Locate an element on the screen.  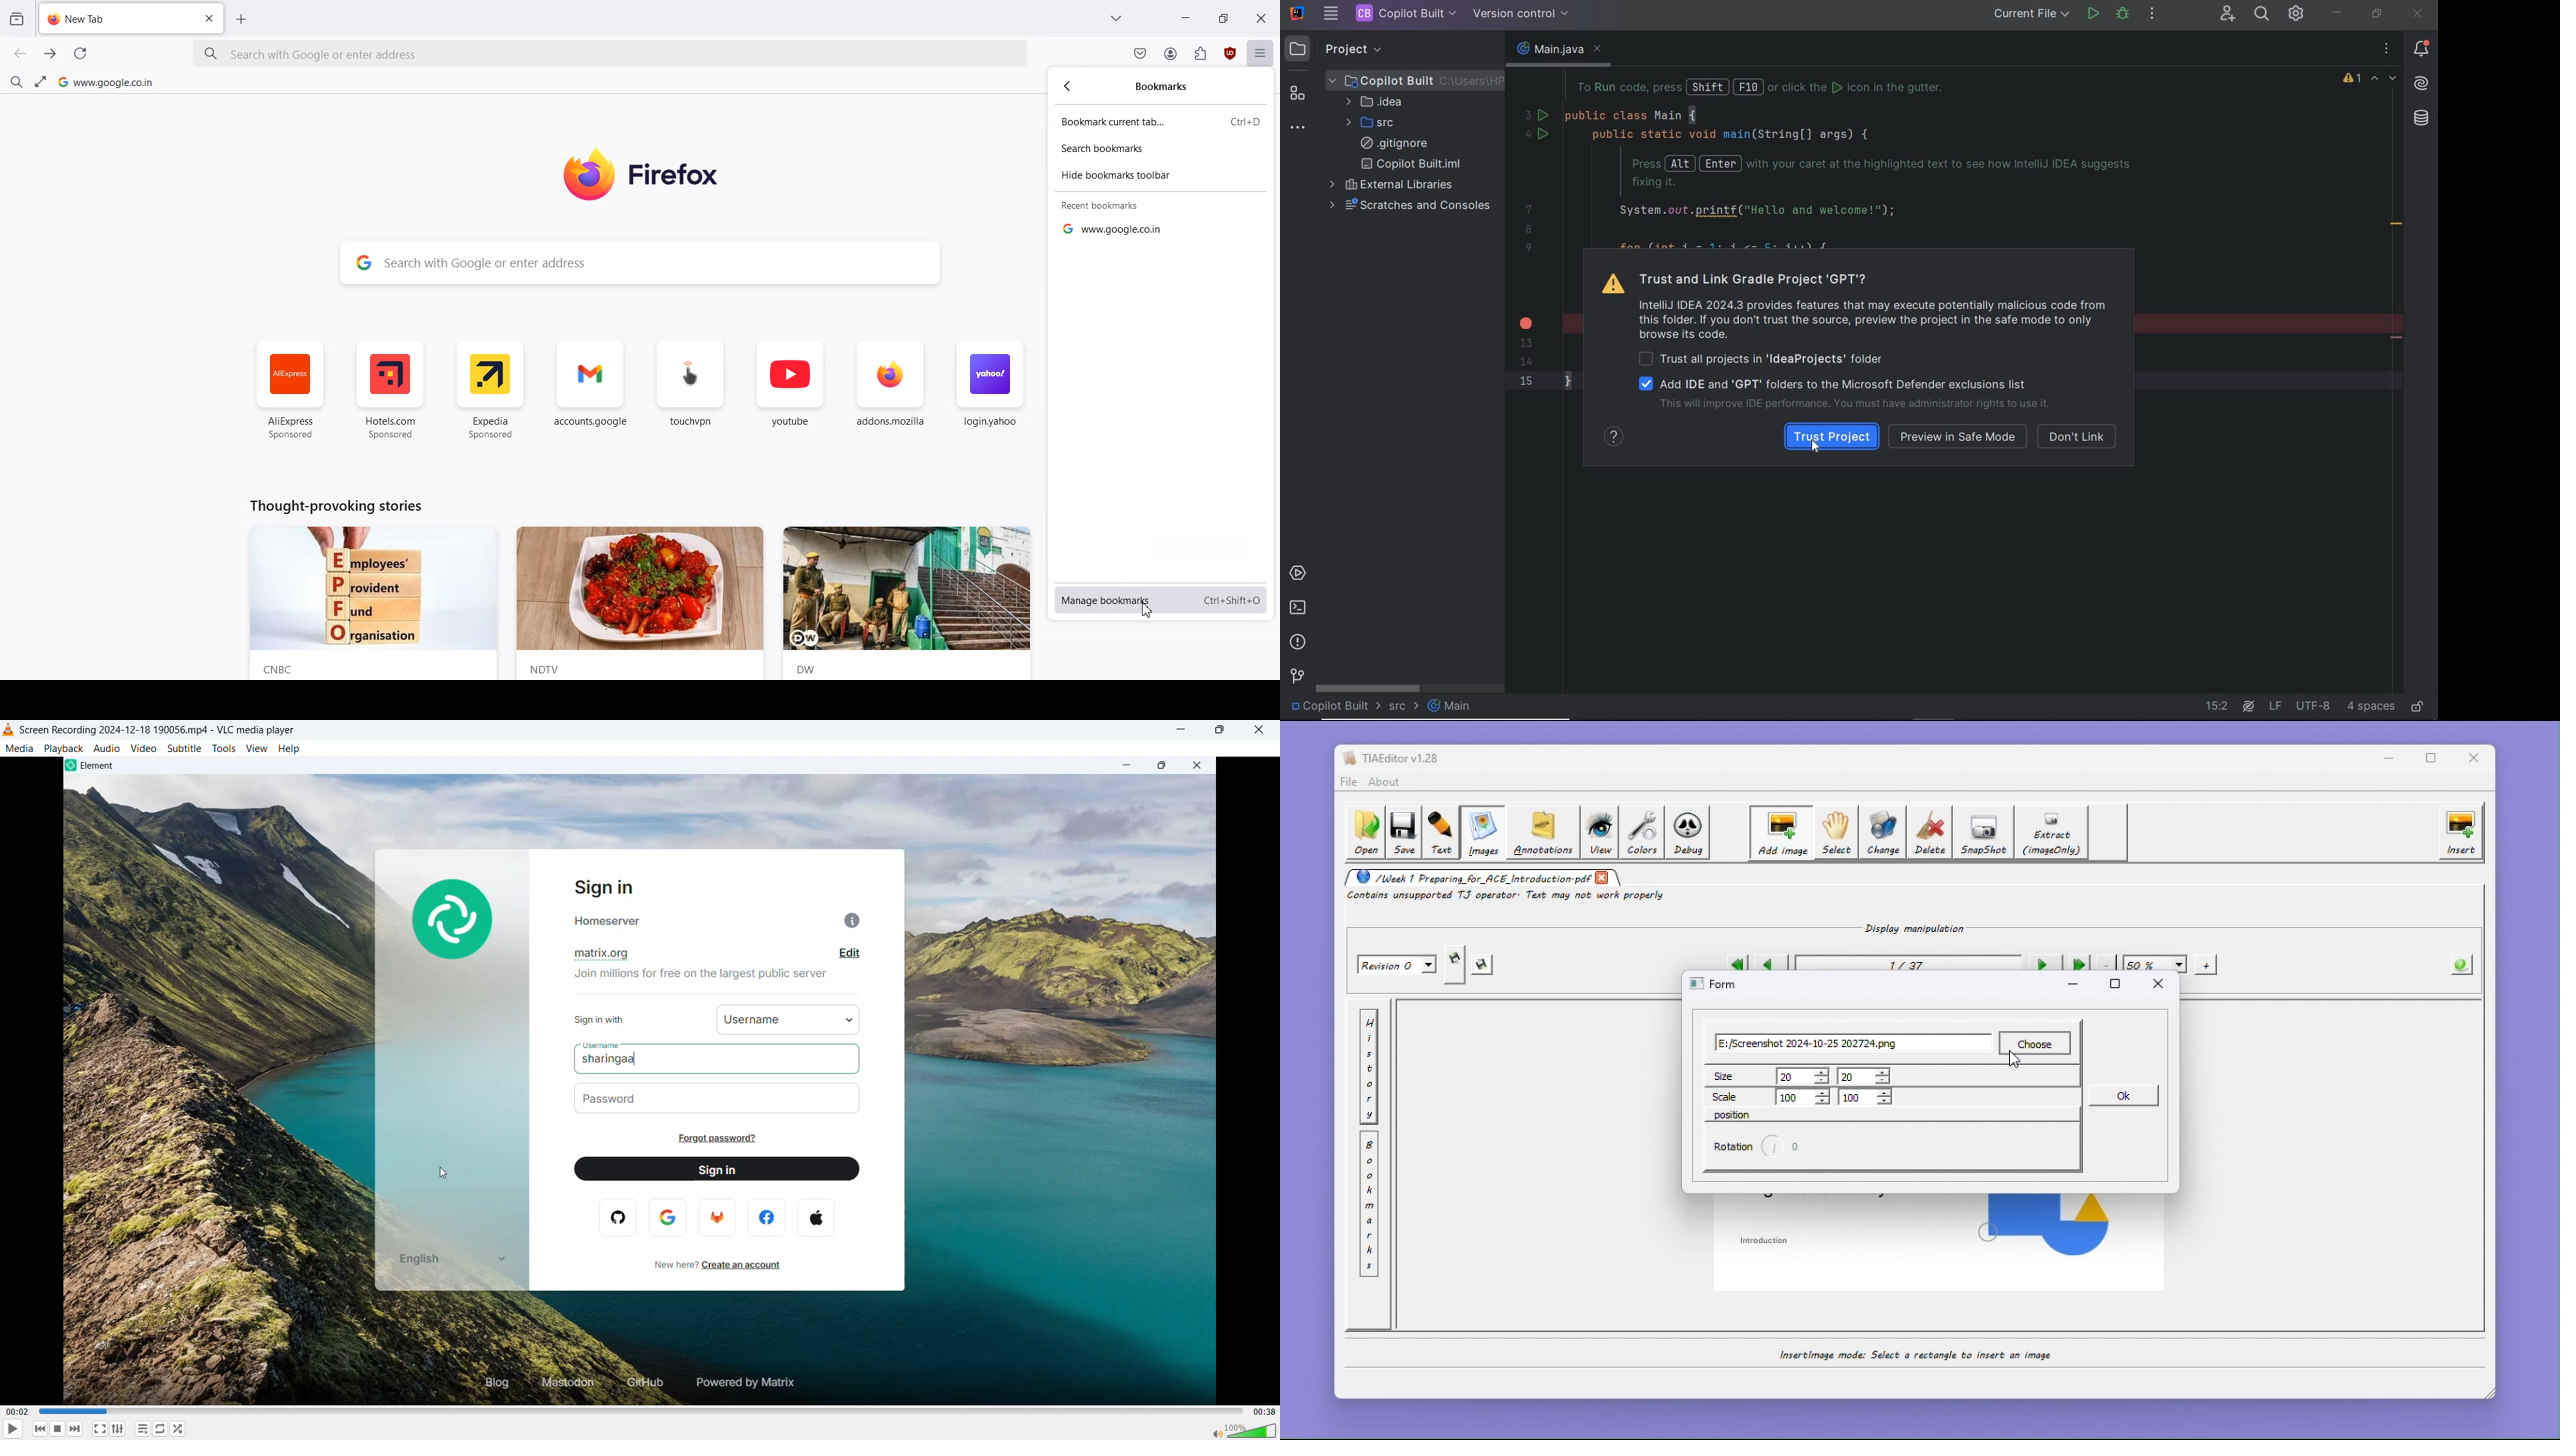
MAIN MENU is located at coordinates (1330, 14).